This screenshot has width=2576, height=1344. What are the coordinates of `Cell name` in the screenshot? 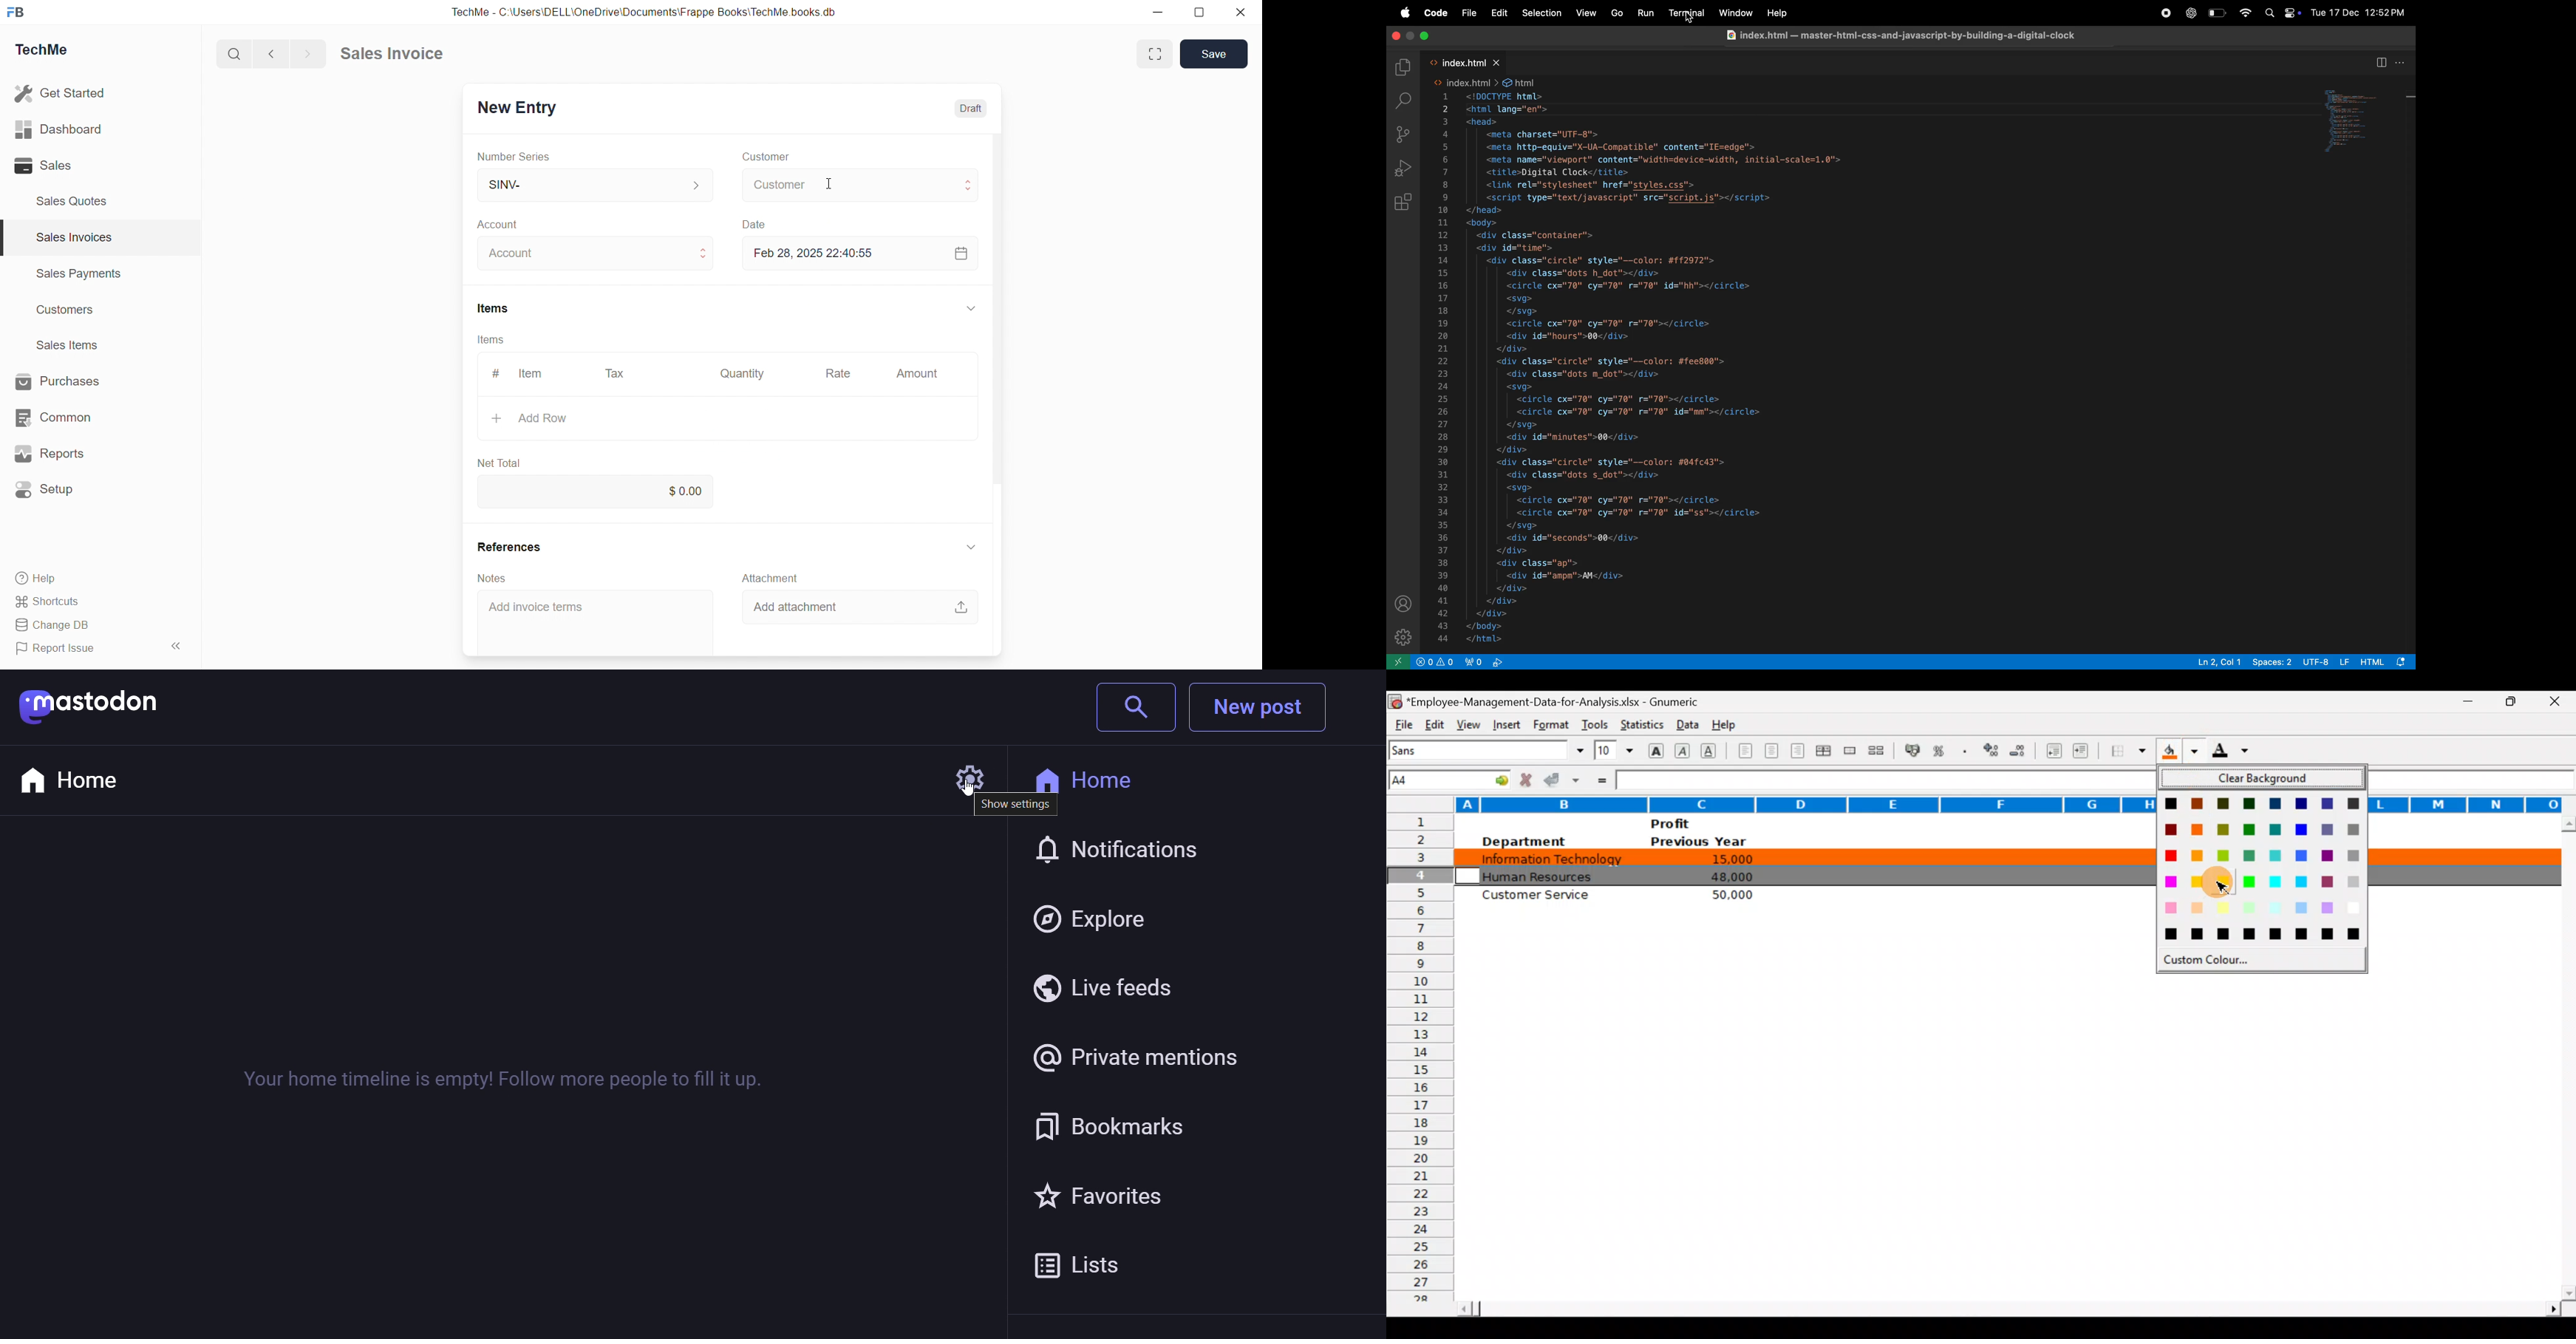 It's located at (1451, 777).